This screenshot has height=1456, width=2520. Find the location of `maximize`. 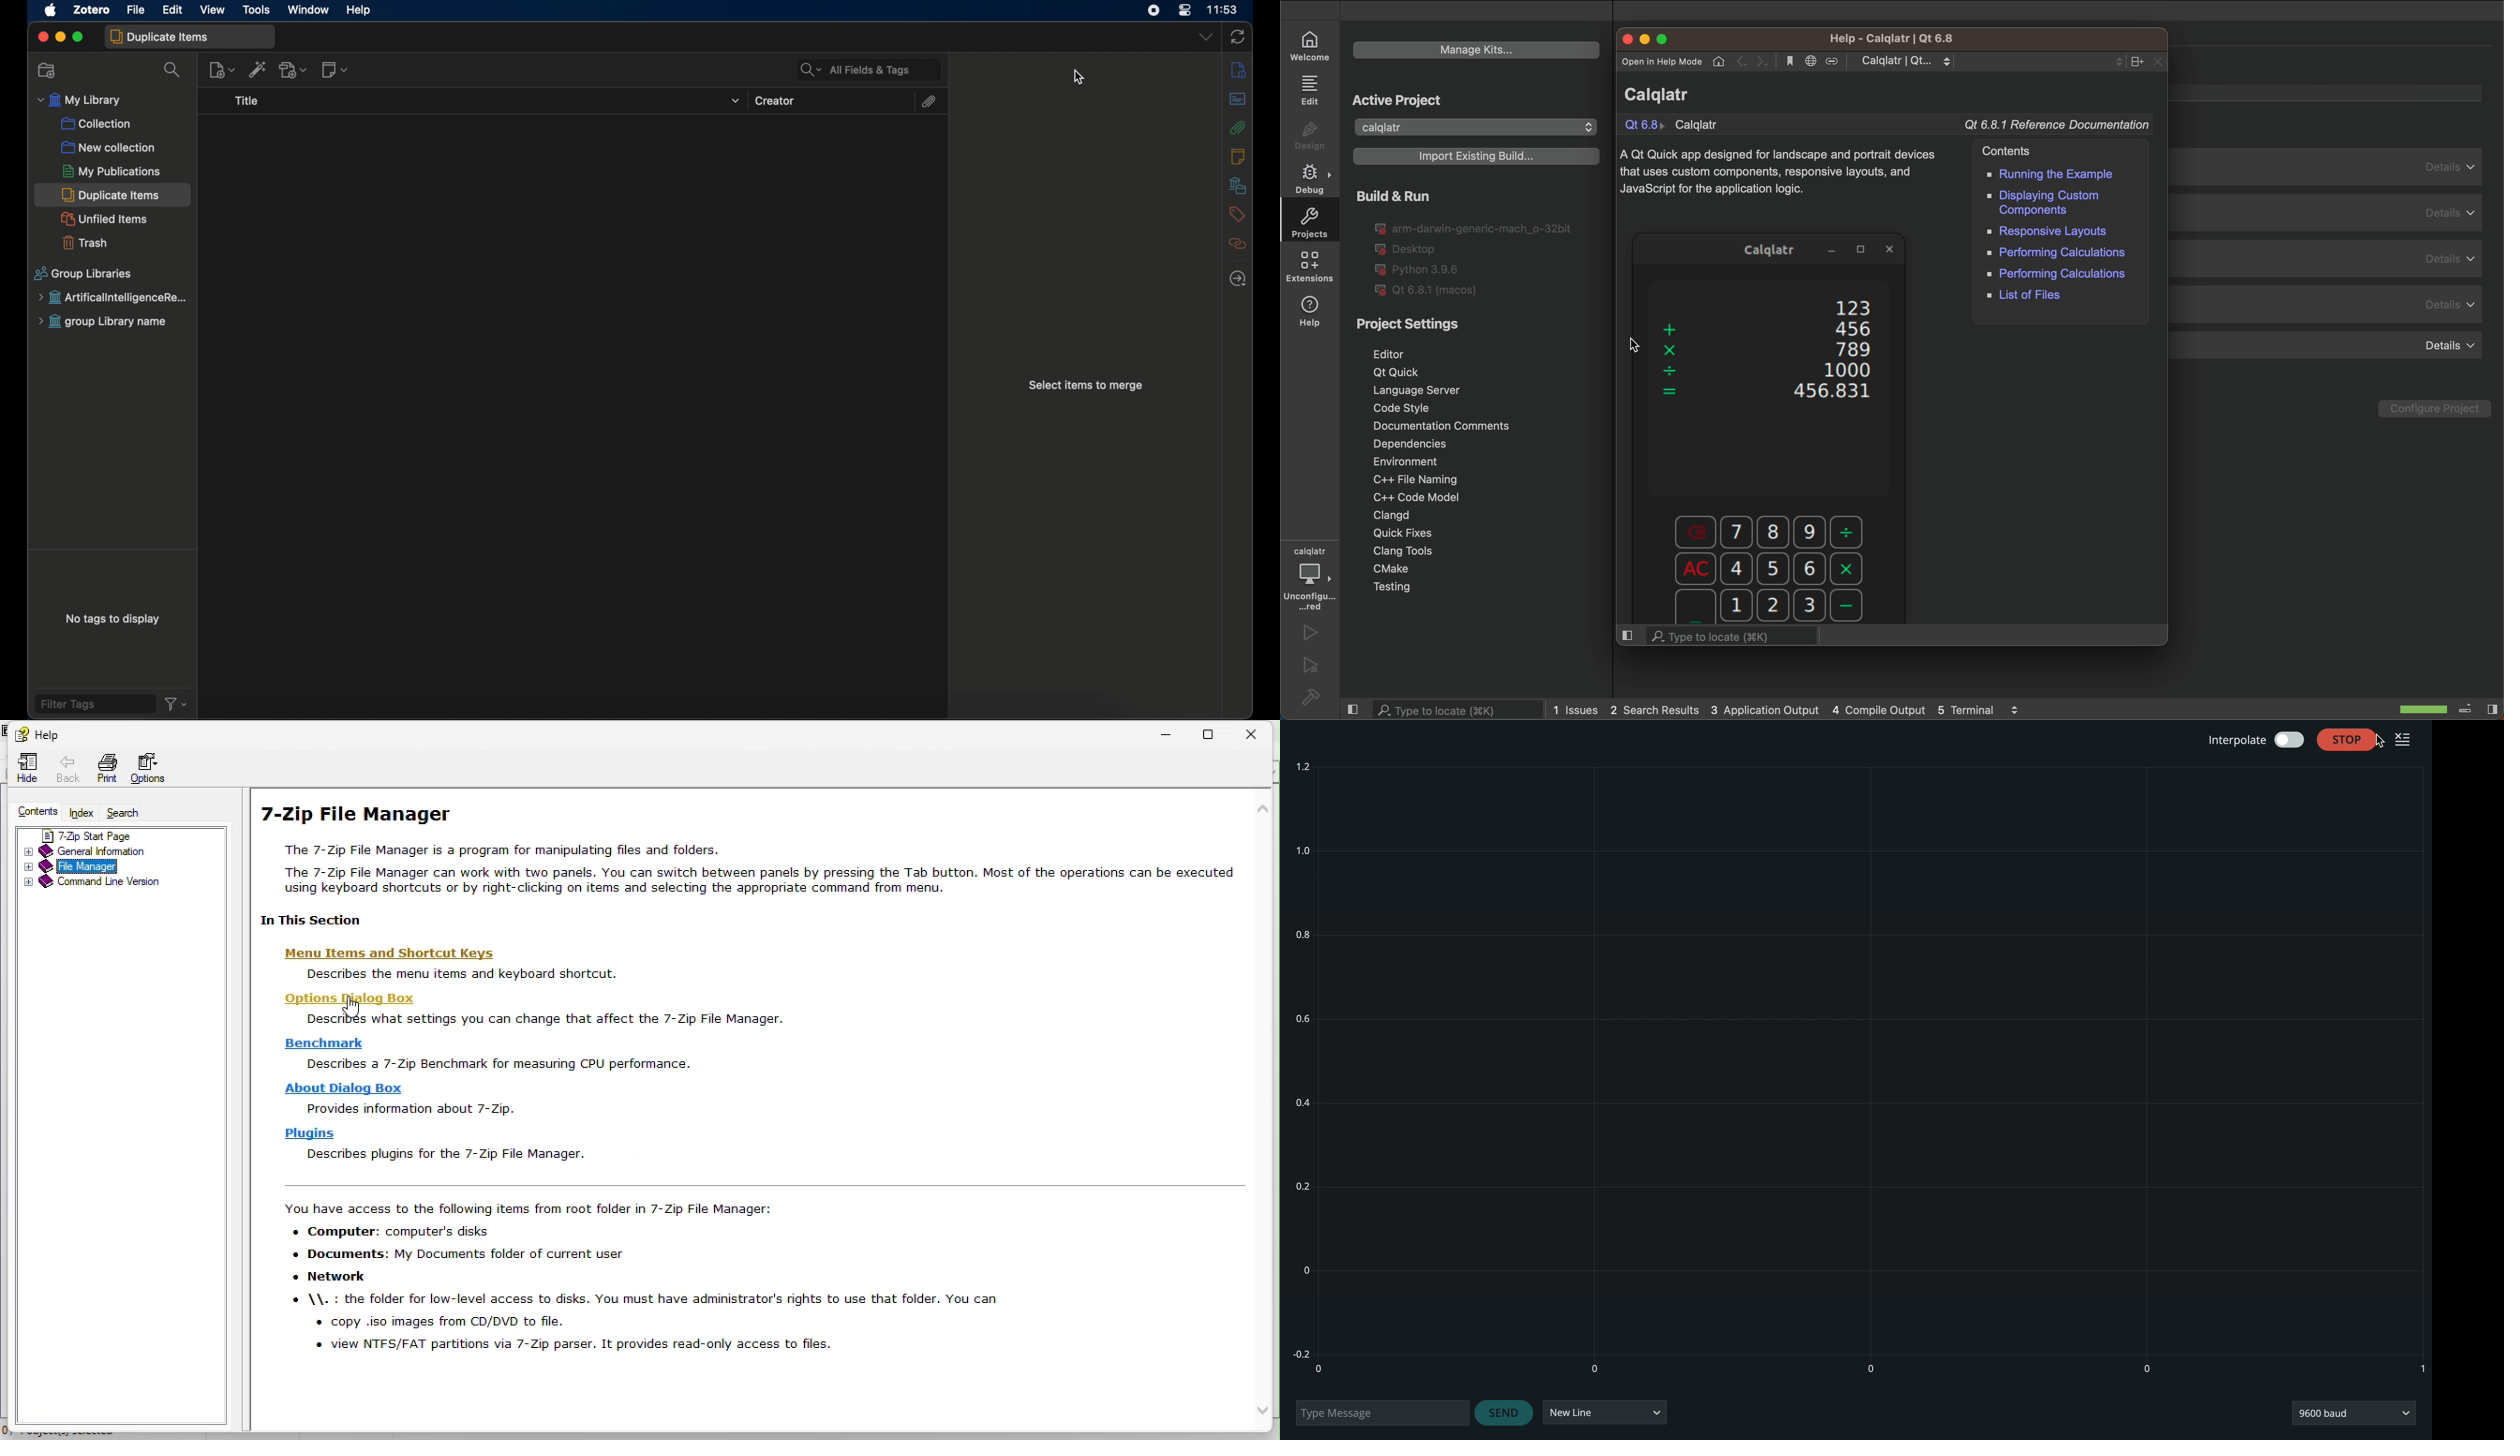

maximize is located at coordinates (1862, 245).